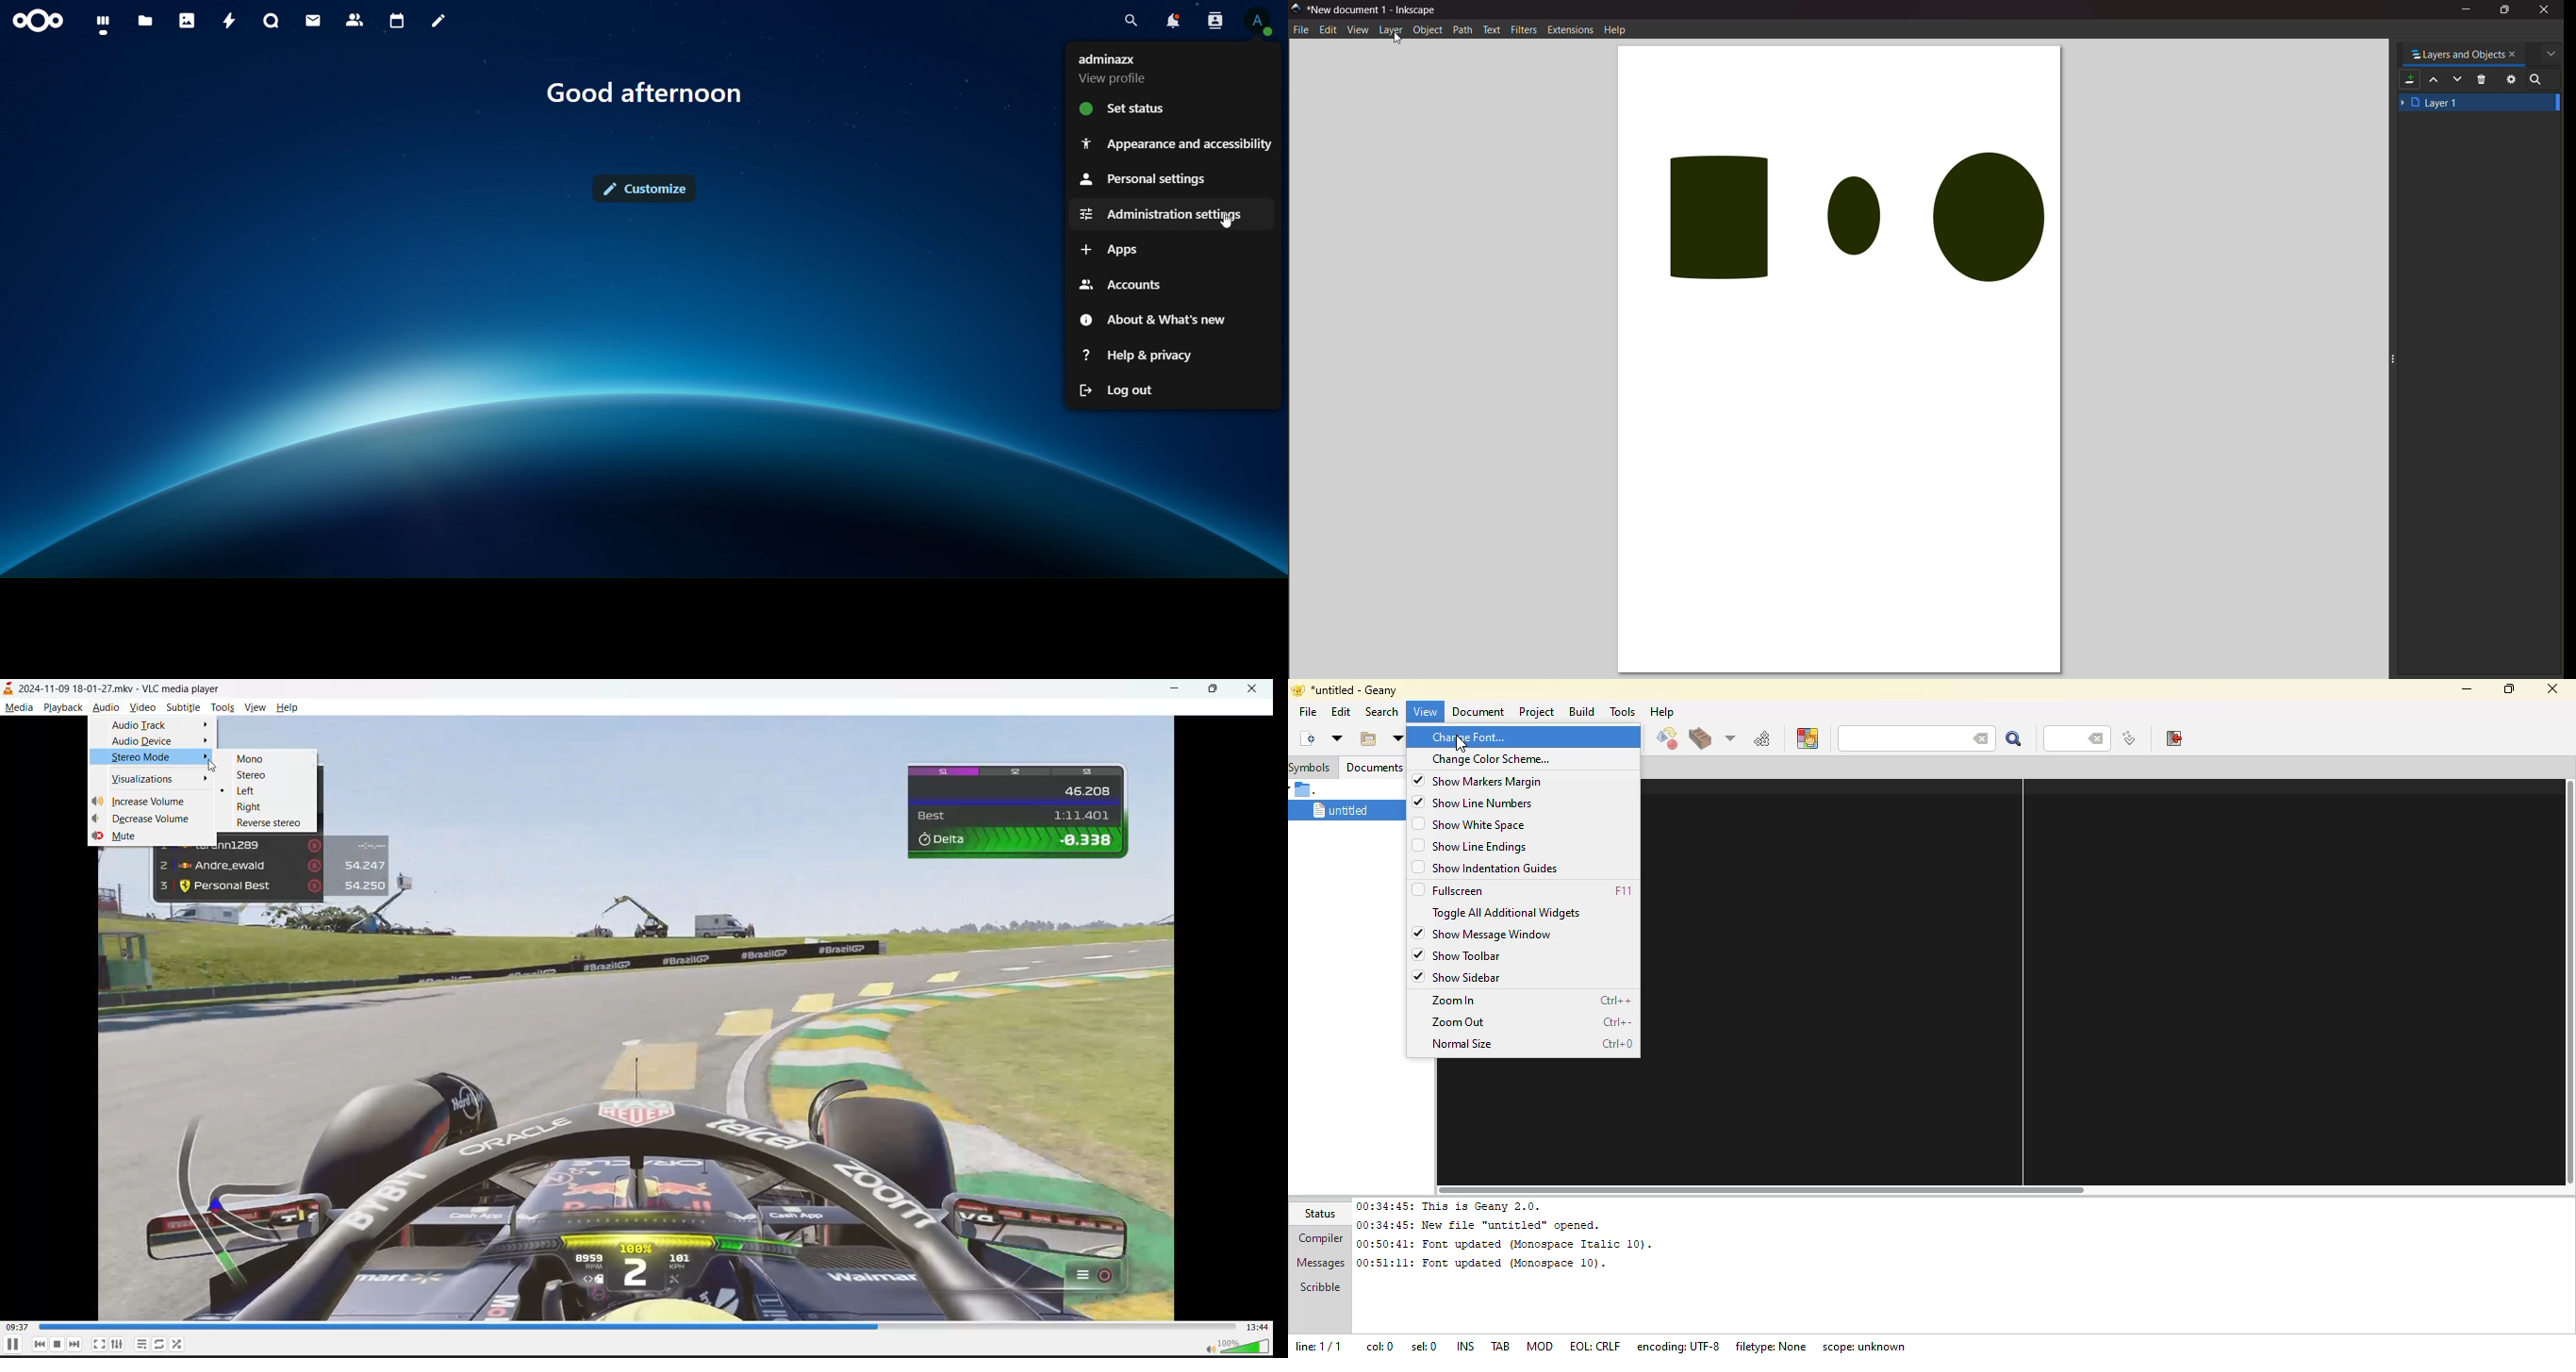 The width and height of the screenshot is (2576, 1372). Describe the element at coordinates (2479, 103) in the screenshot. I see `layer 1` at that location.